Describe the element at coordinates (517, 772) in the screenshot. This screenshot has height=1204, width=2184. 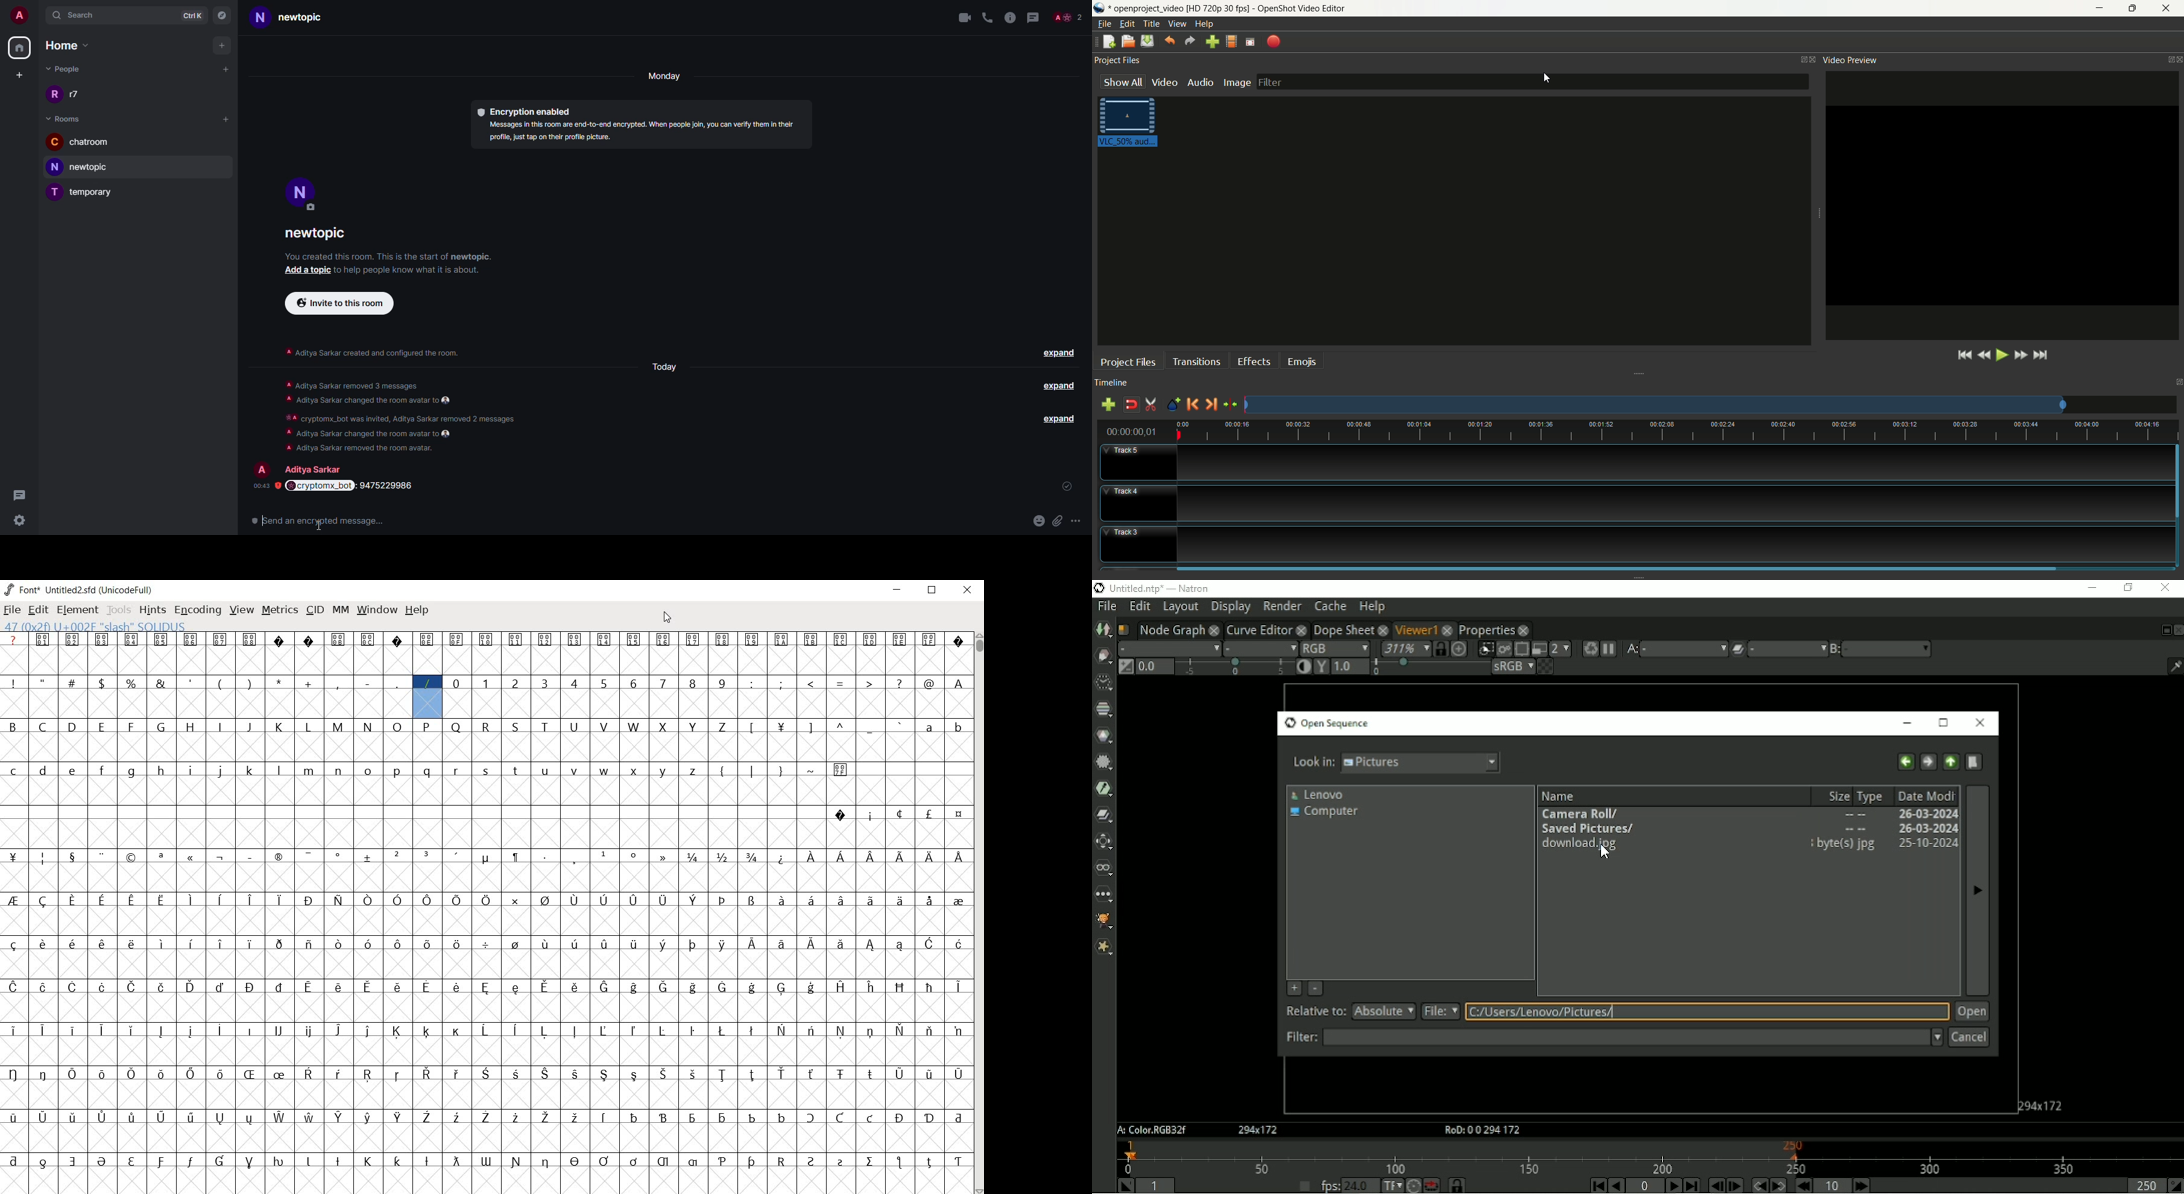
I see `glyph` at that location.